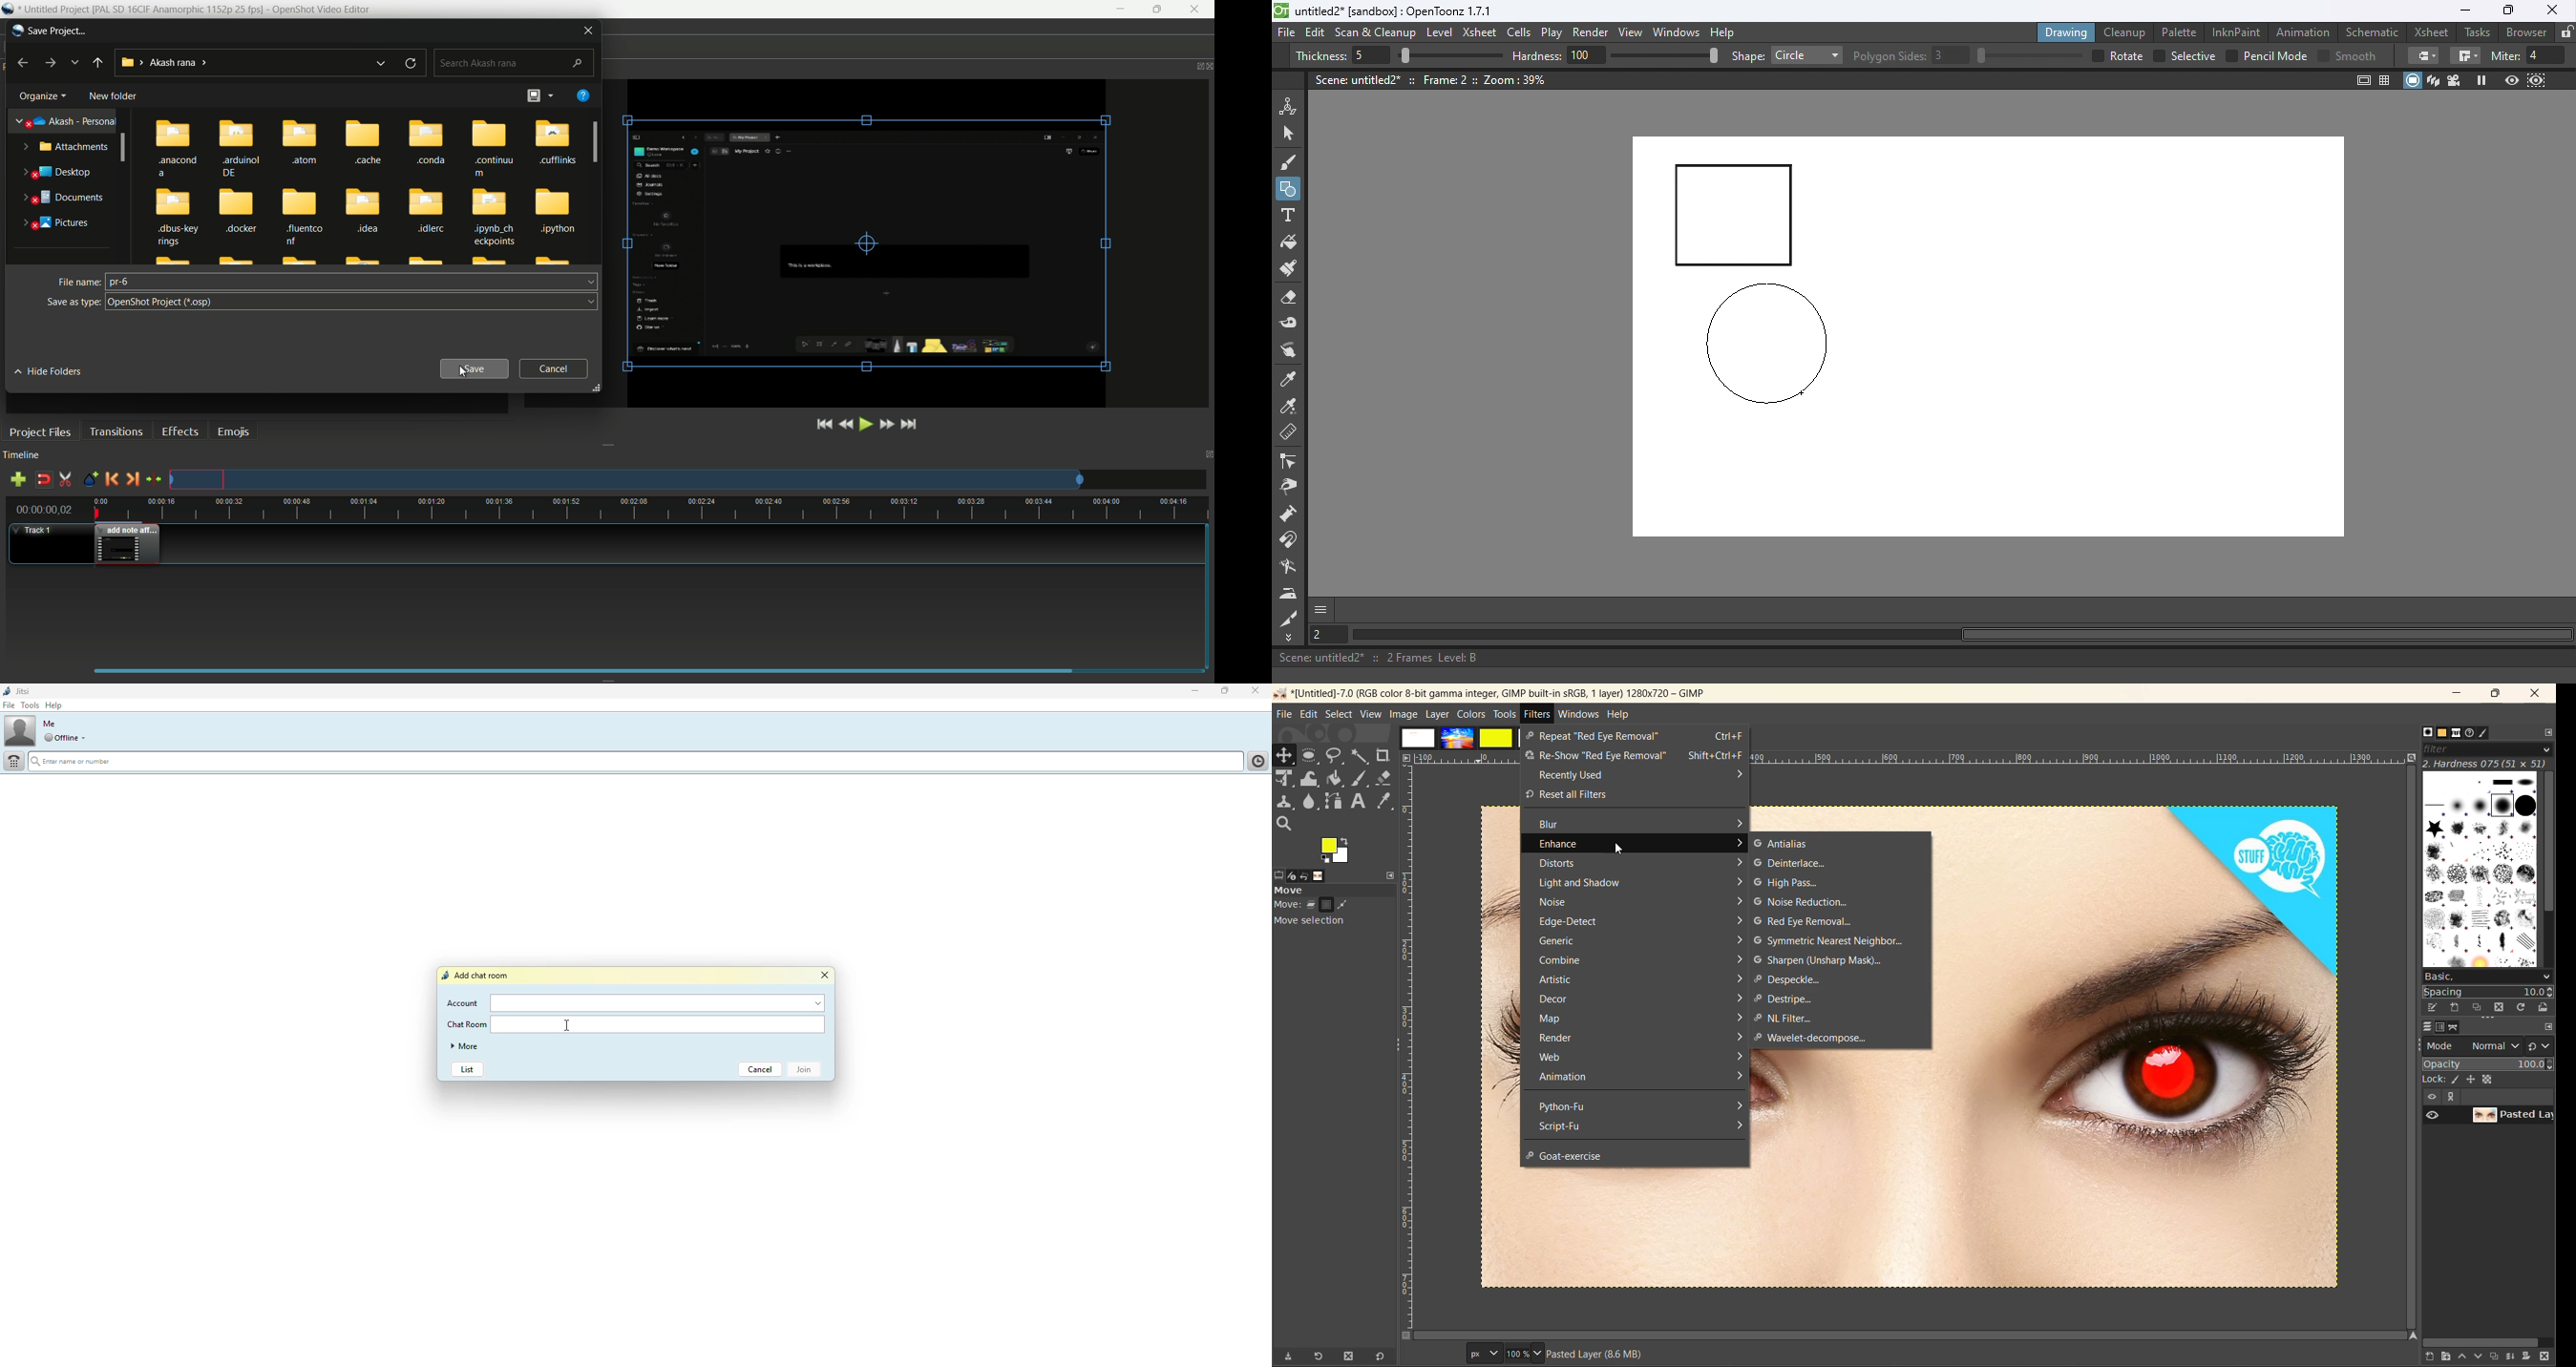 This screenshot has height=1372, width=2576. What do you see at coordinates (1337, 850) in the screenshot?
I see `active foreground and background color` at bounding box center [1337, 850].